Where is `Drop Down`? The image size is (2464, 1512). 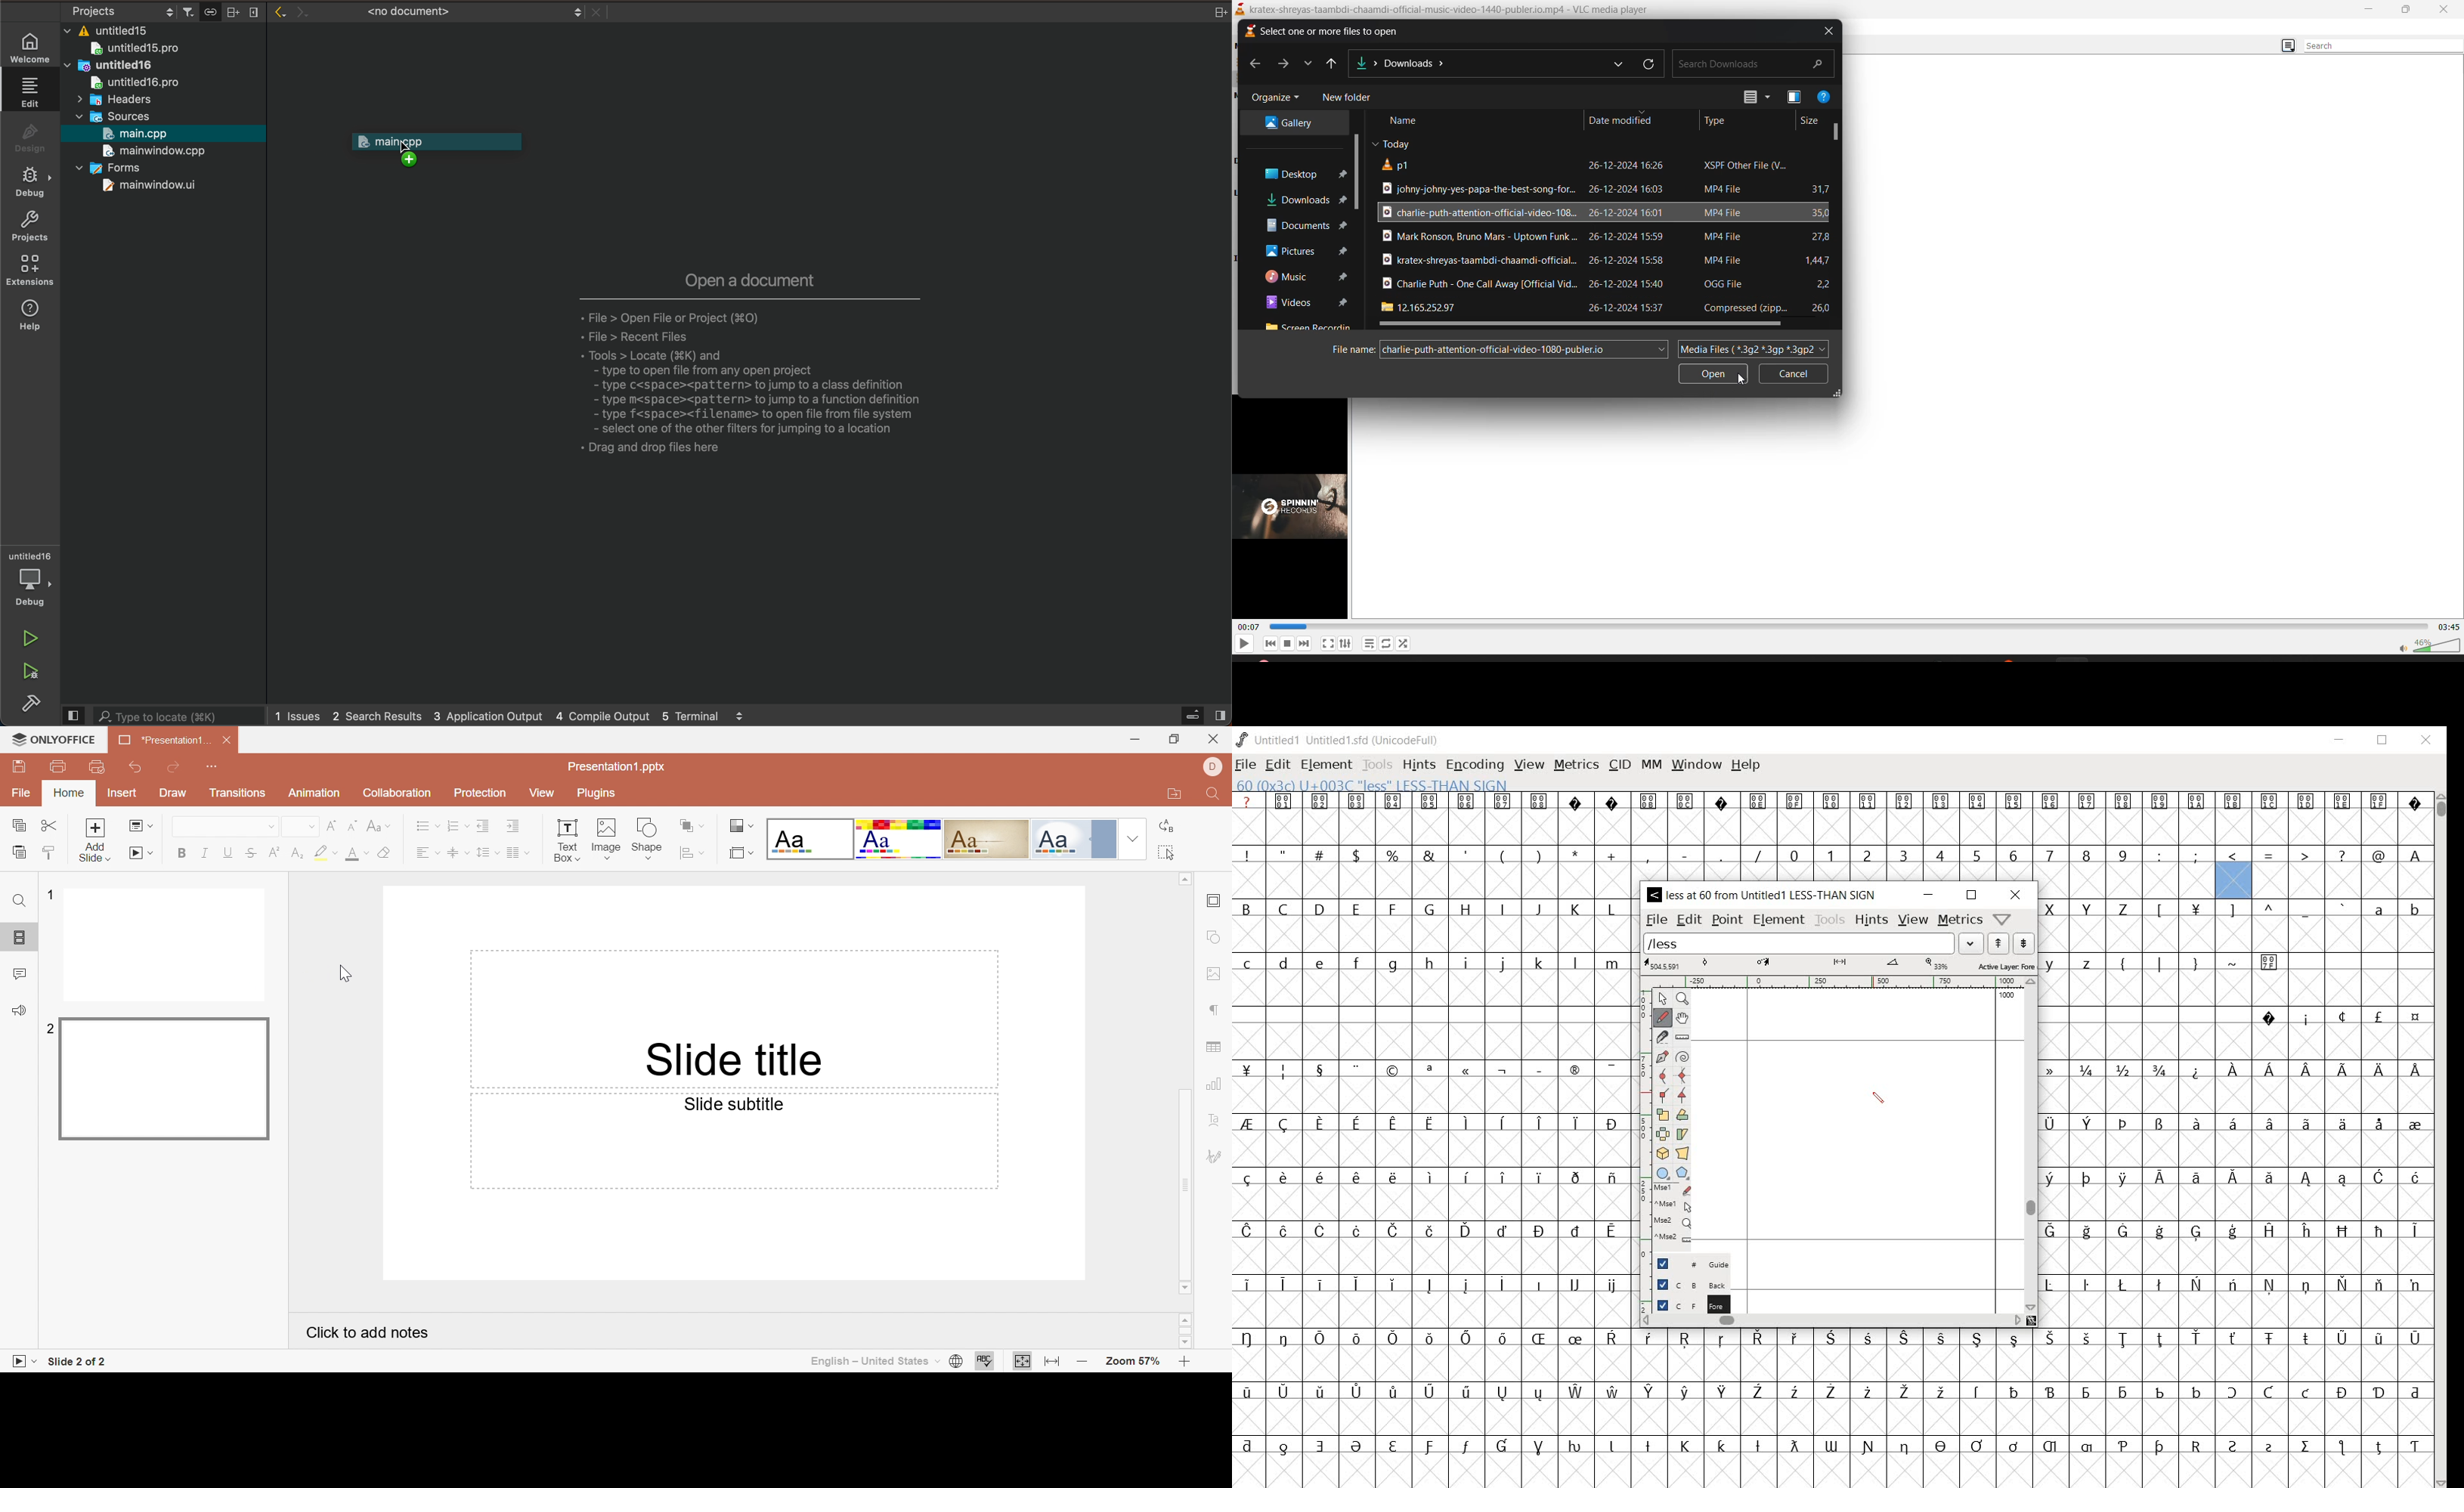 Drop Down is located at coordinates (937, 1362).